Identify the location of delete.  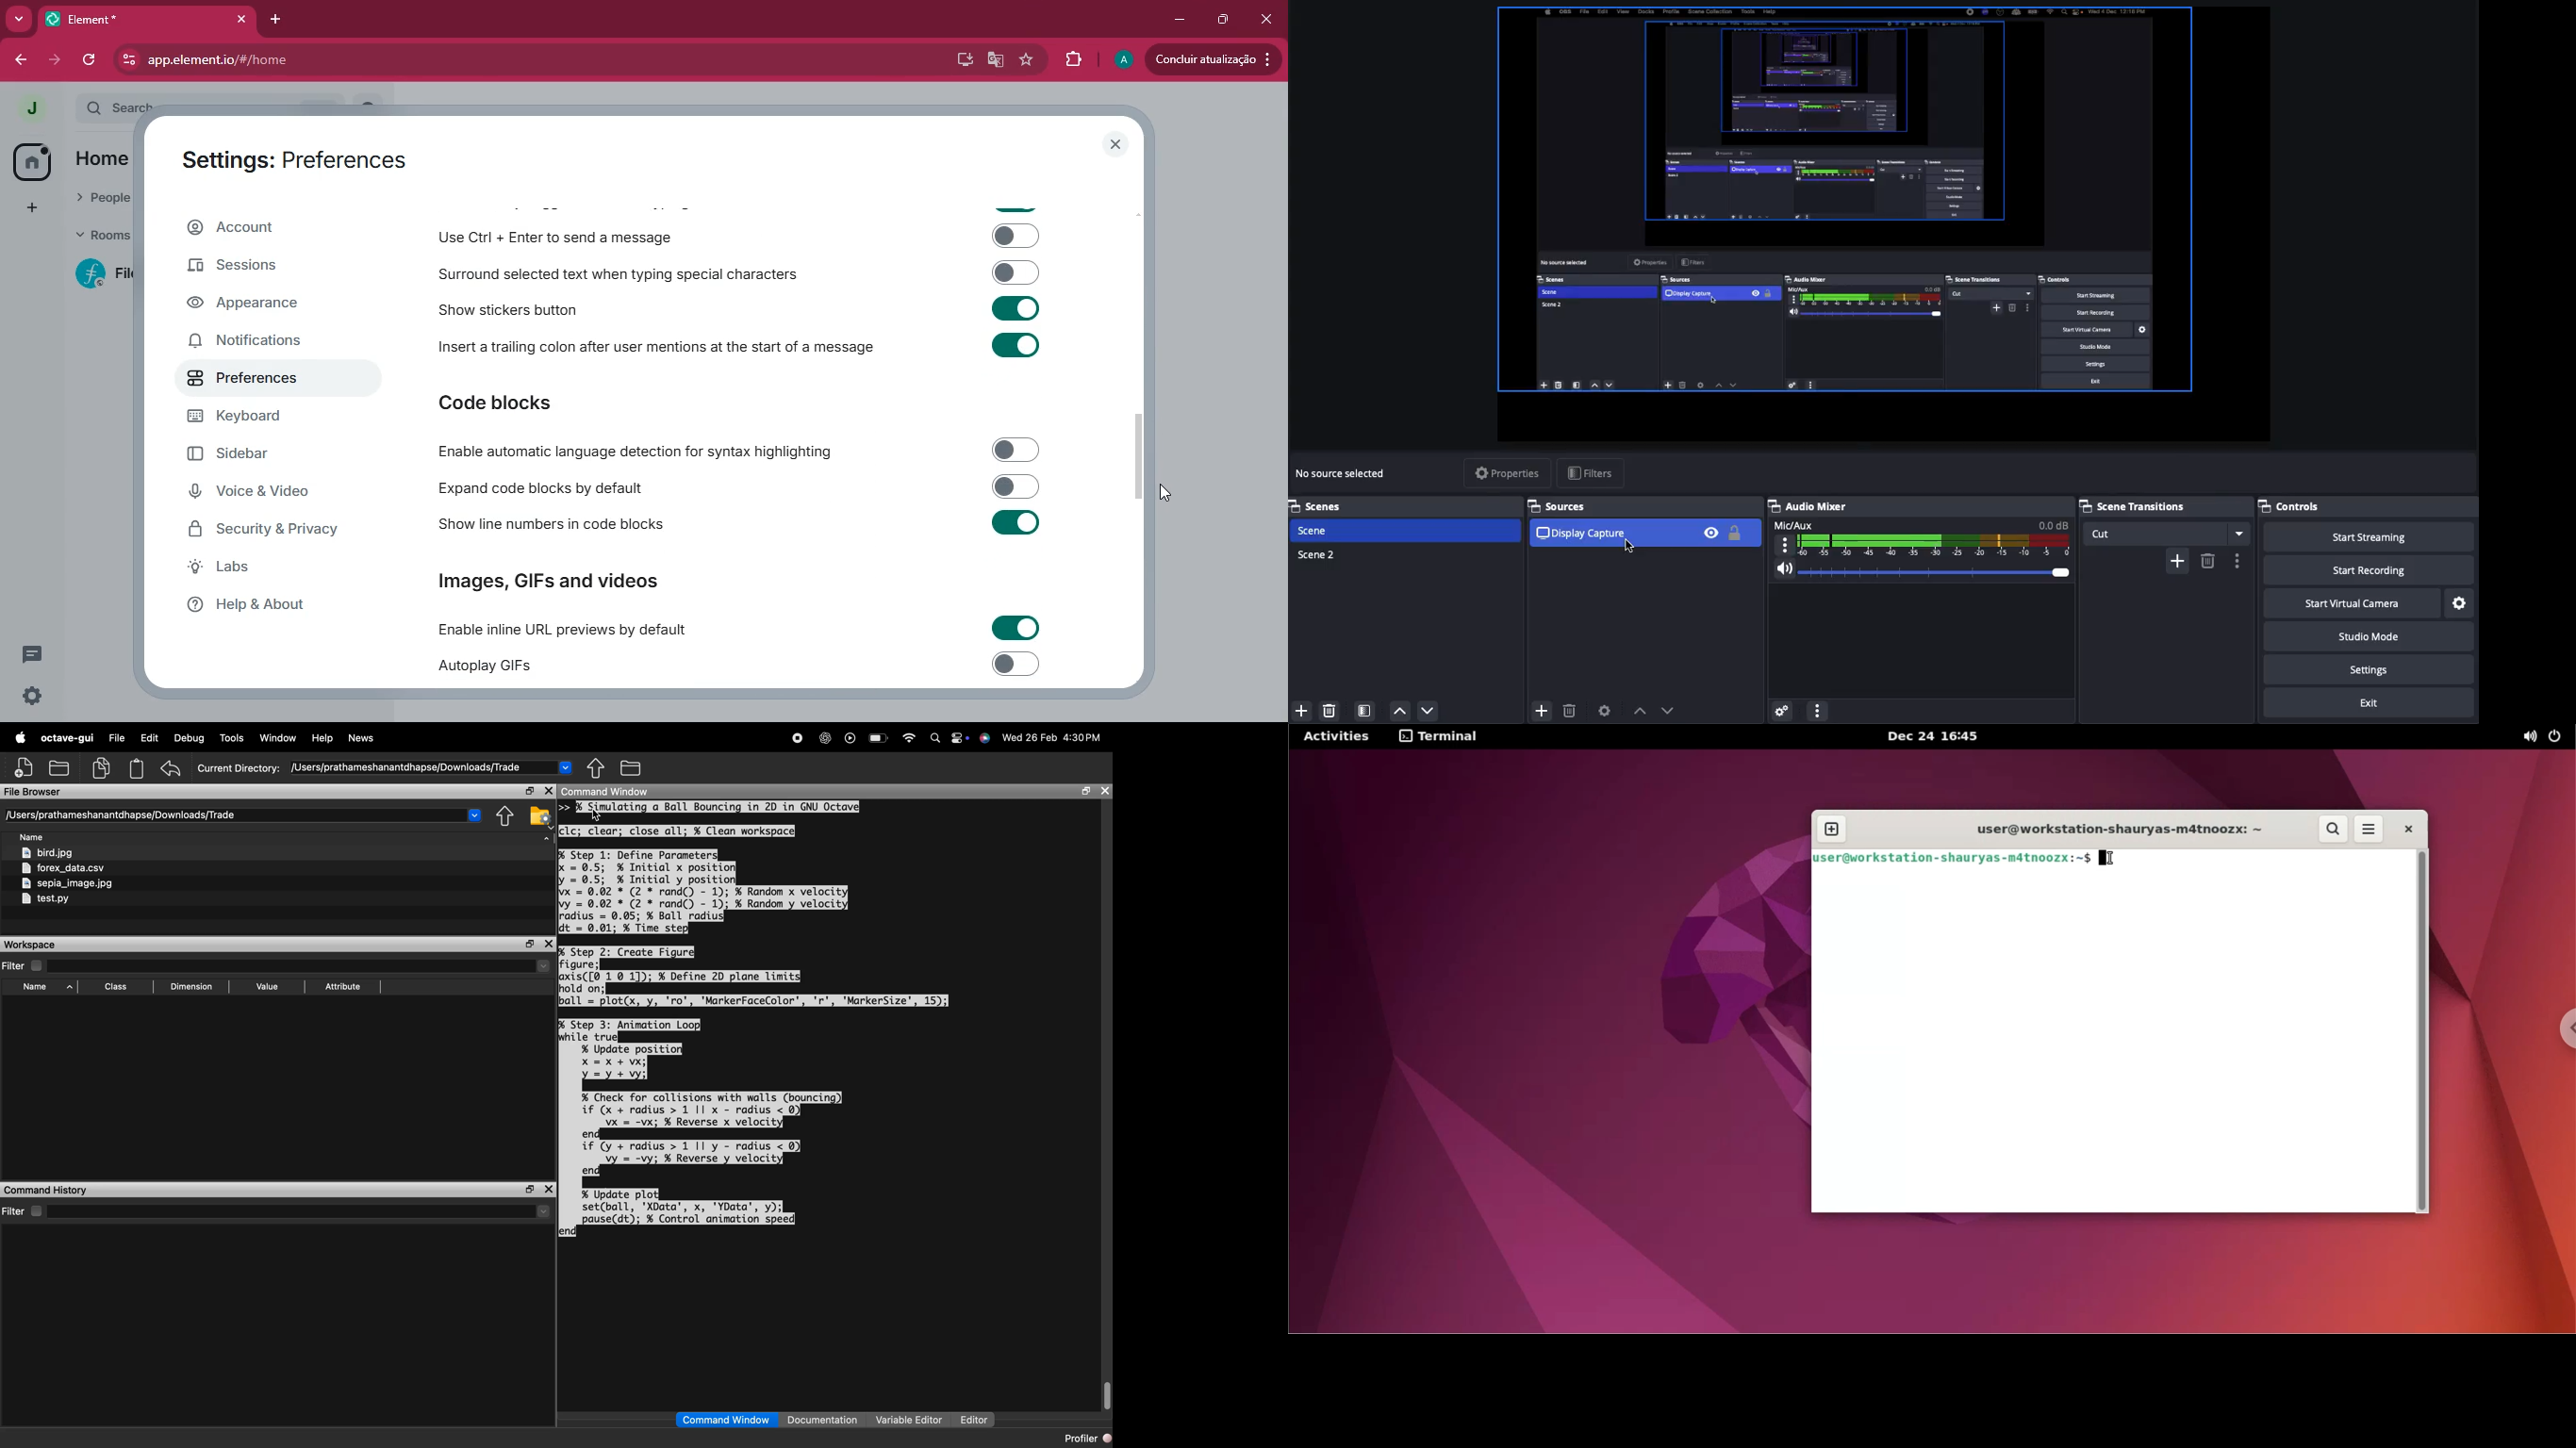
(2208, 560).